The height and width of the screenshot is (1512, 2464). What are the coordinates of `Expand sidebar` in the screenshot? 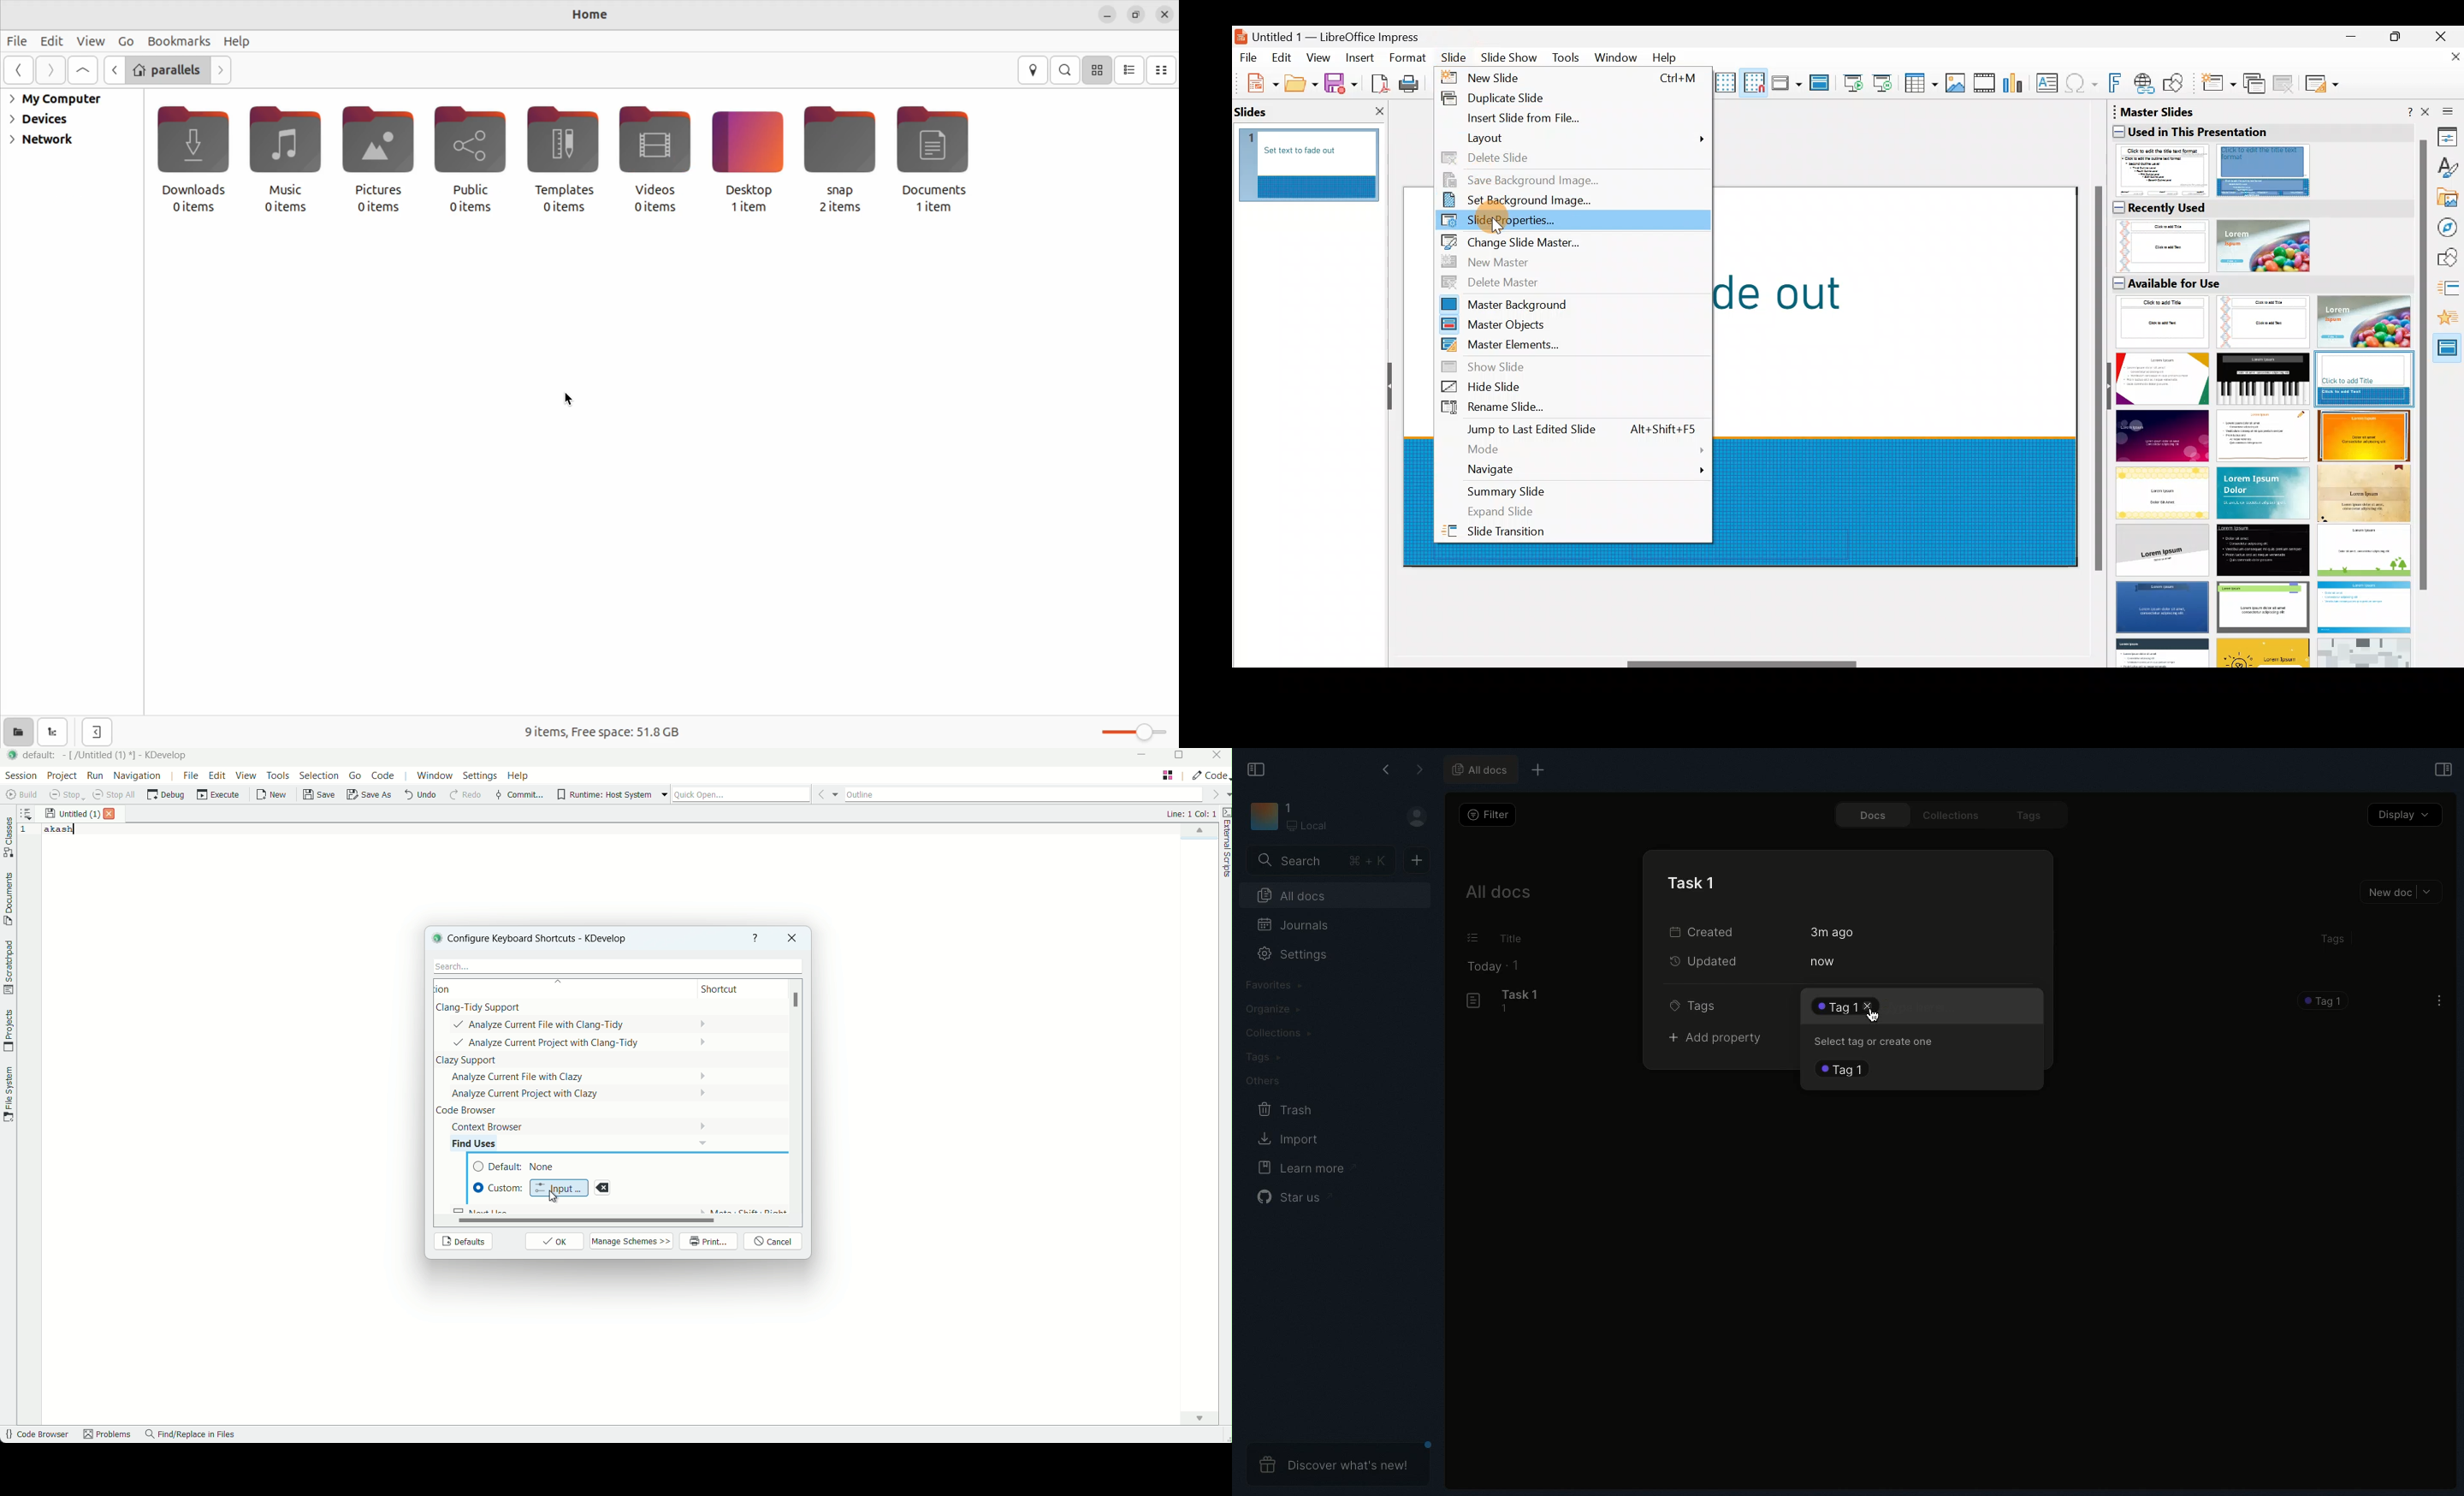 It's located at (2443, 769).